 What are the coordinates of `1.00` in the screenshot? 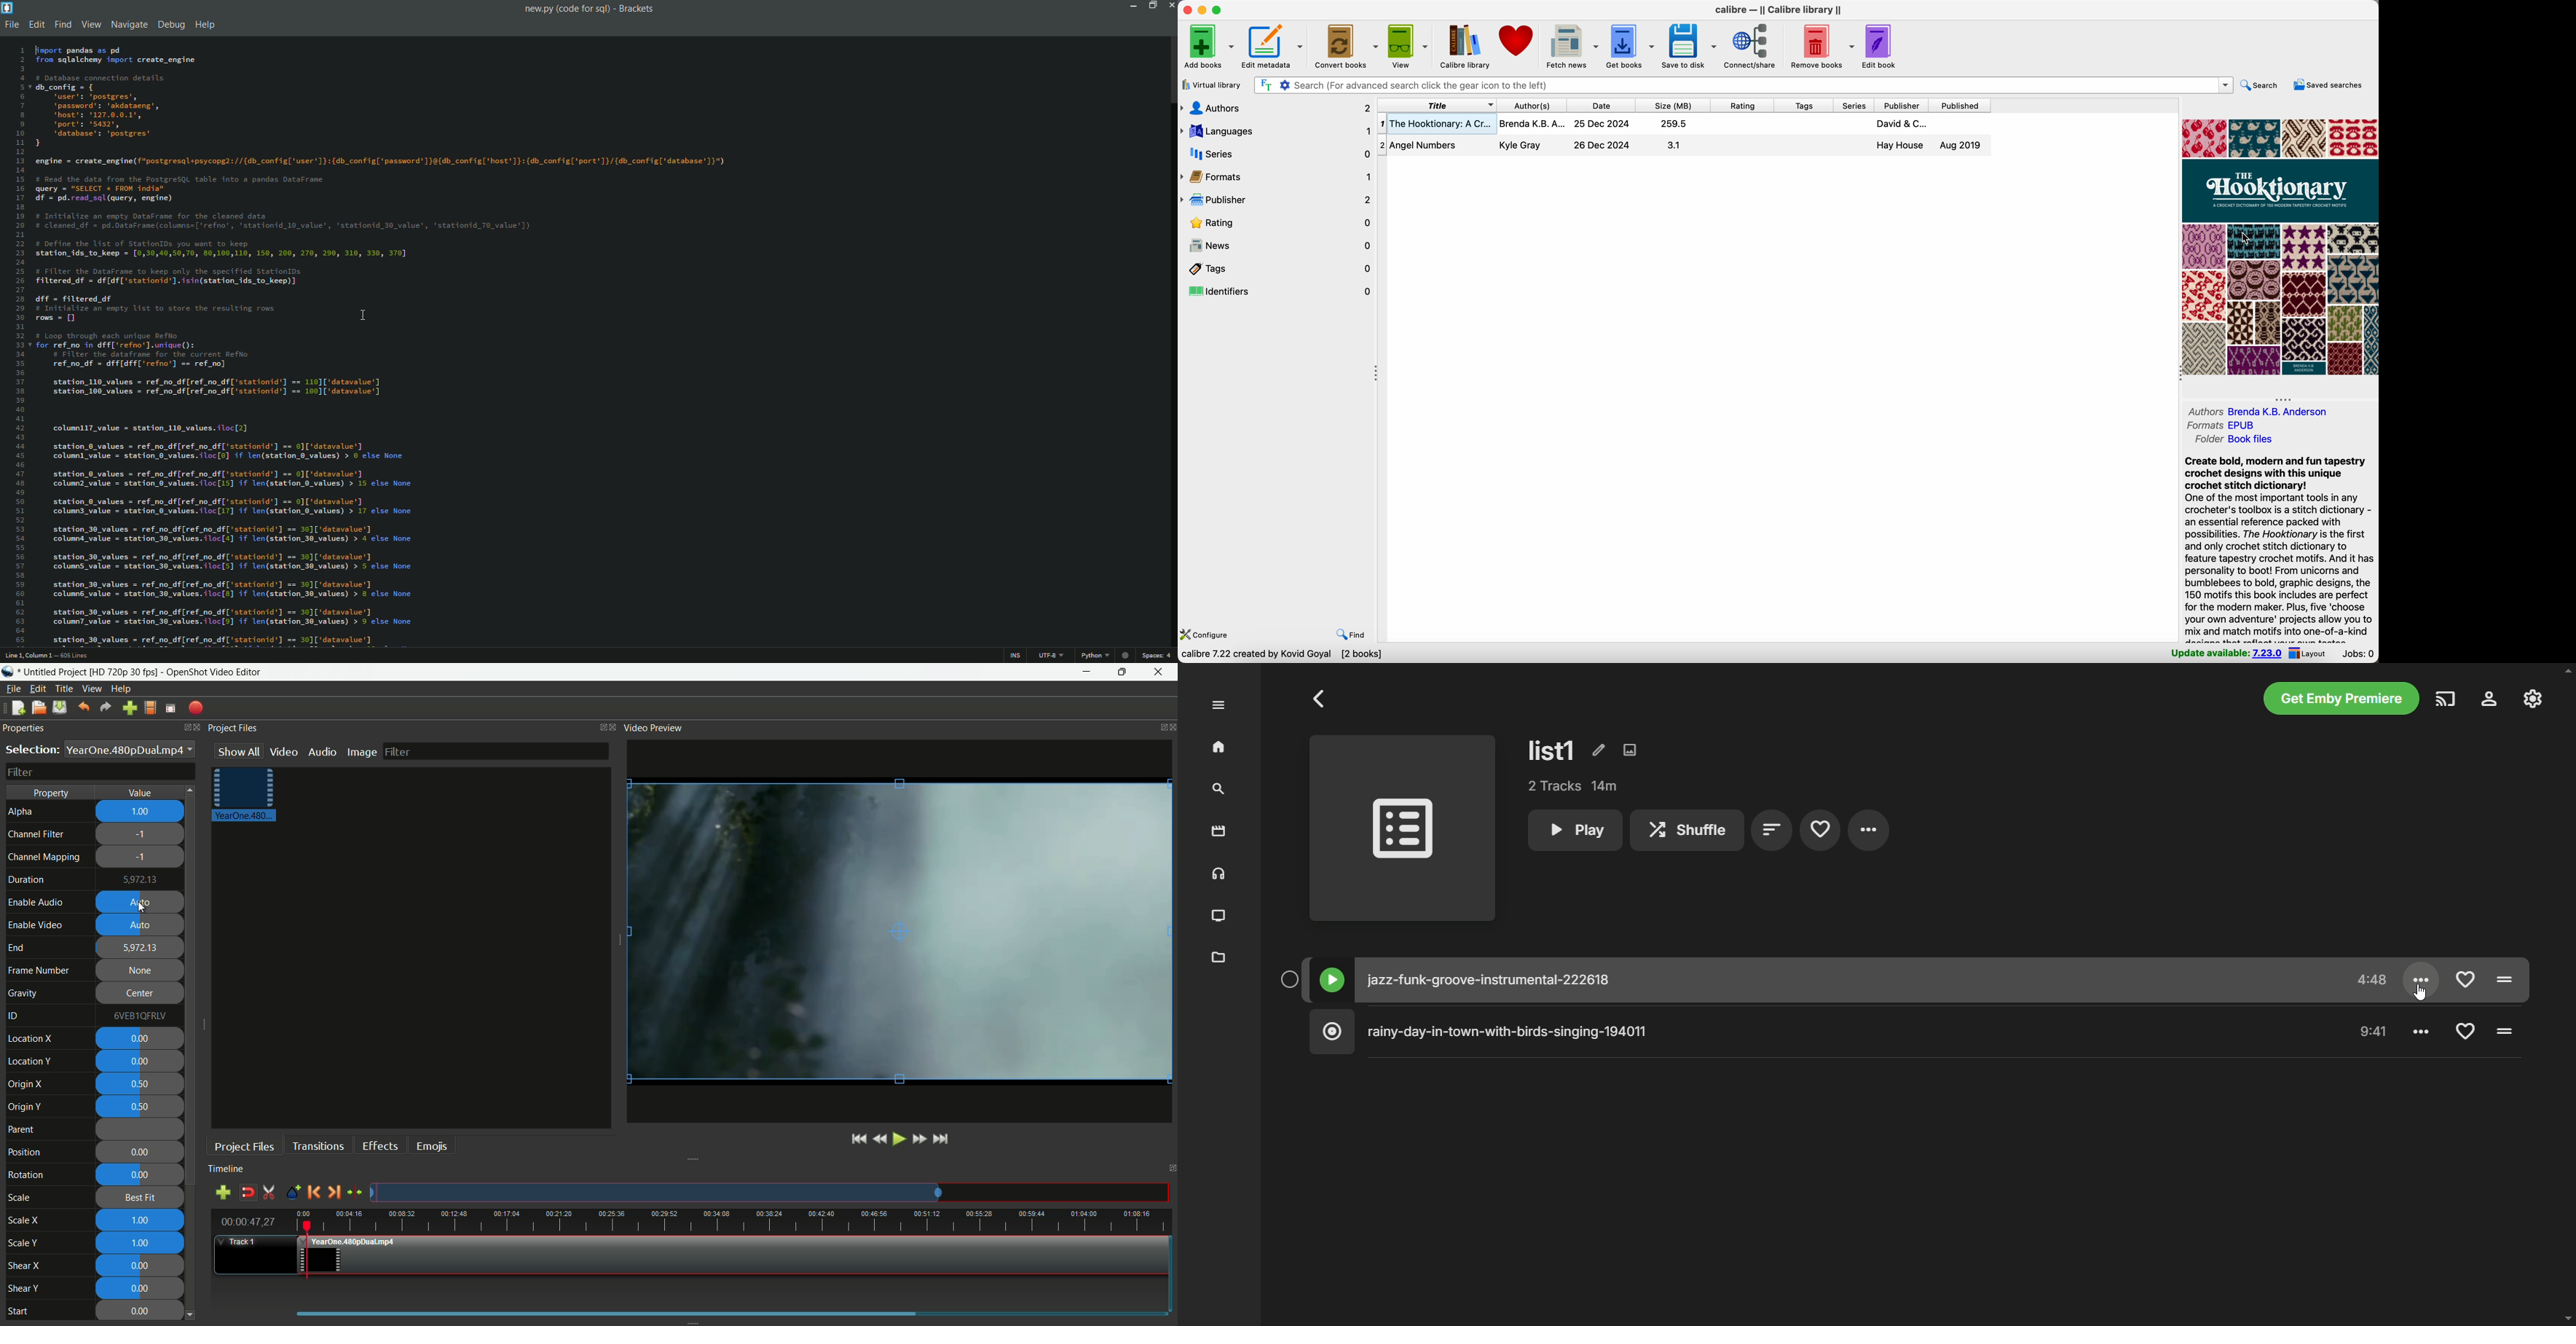 It's located at (142, 813).